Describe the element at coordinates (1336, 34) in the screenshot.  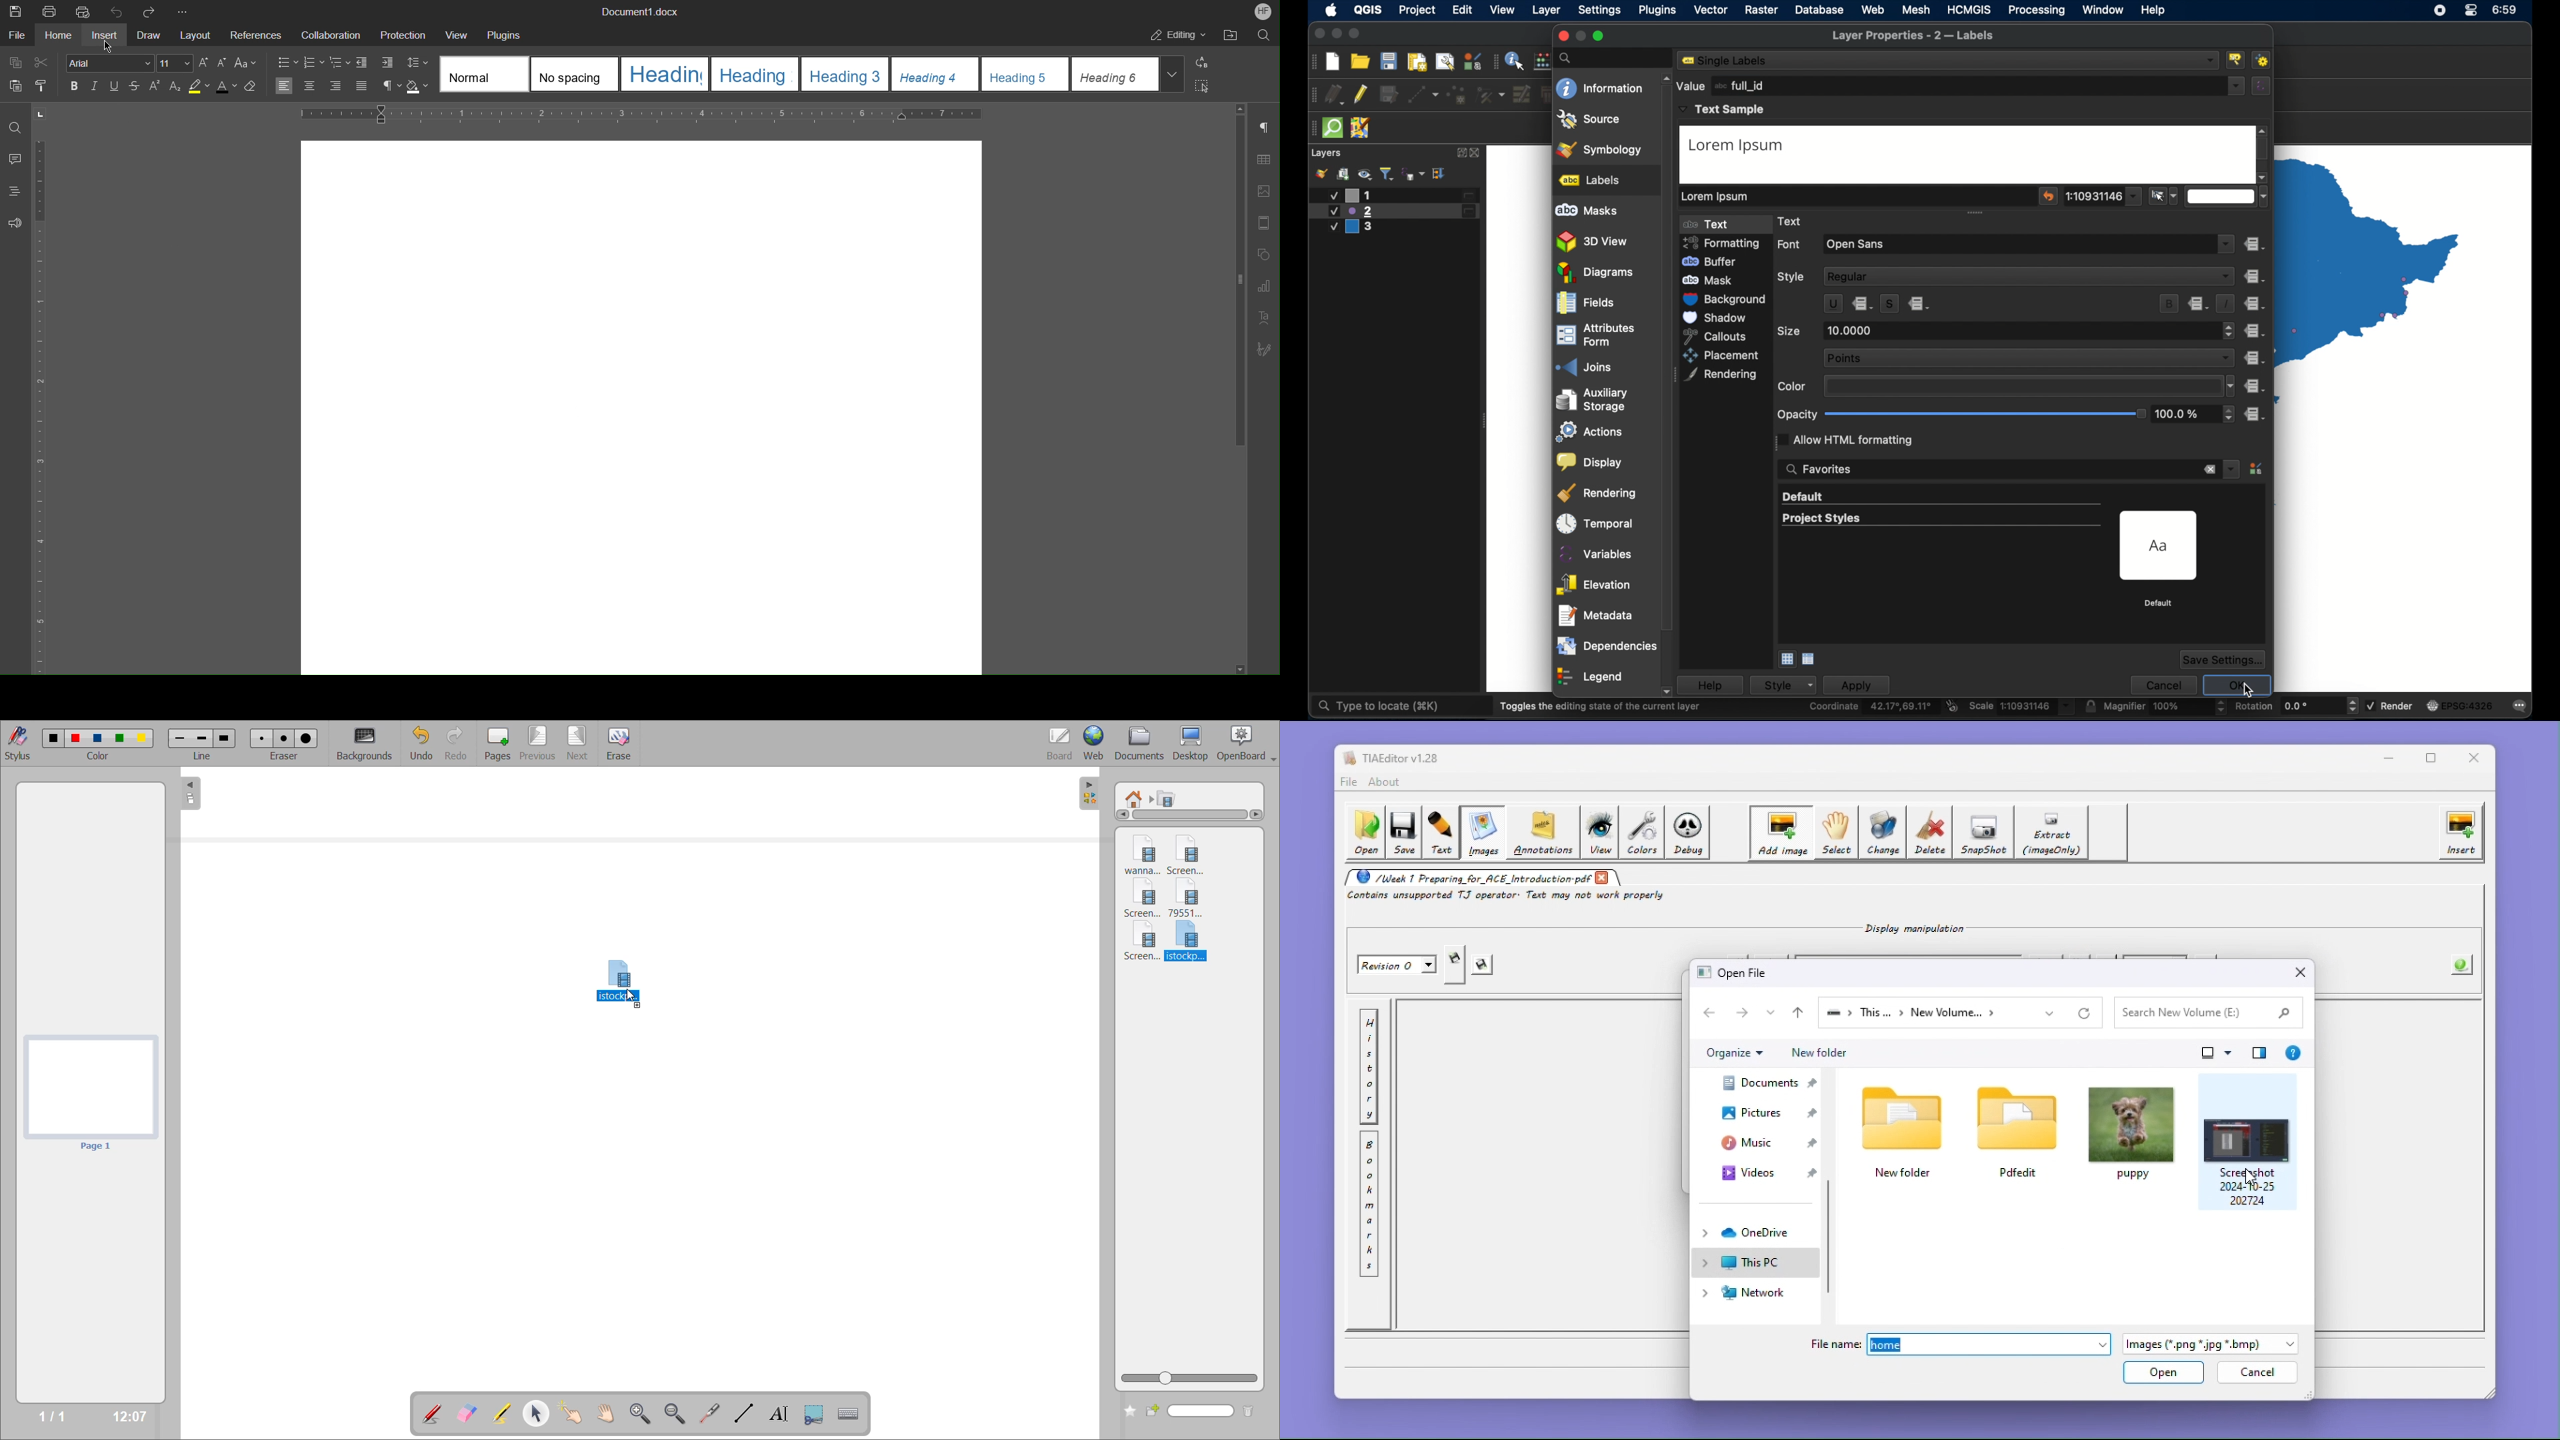
I see `minimize` at that location.